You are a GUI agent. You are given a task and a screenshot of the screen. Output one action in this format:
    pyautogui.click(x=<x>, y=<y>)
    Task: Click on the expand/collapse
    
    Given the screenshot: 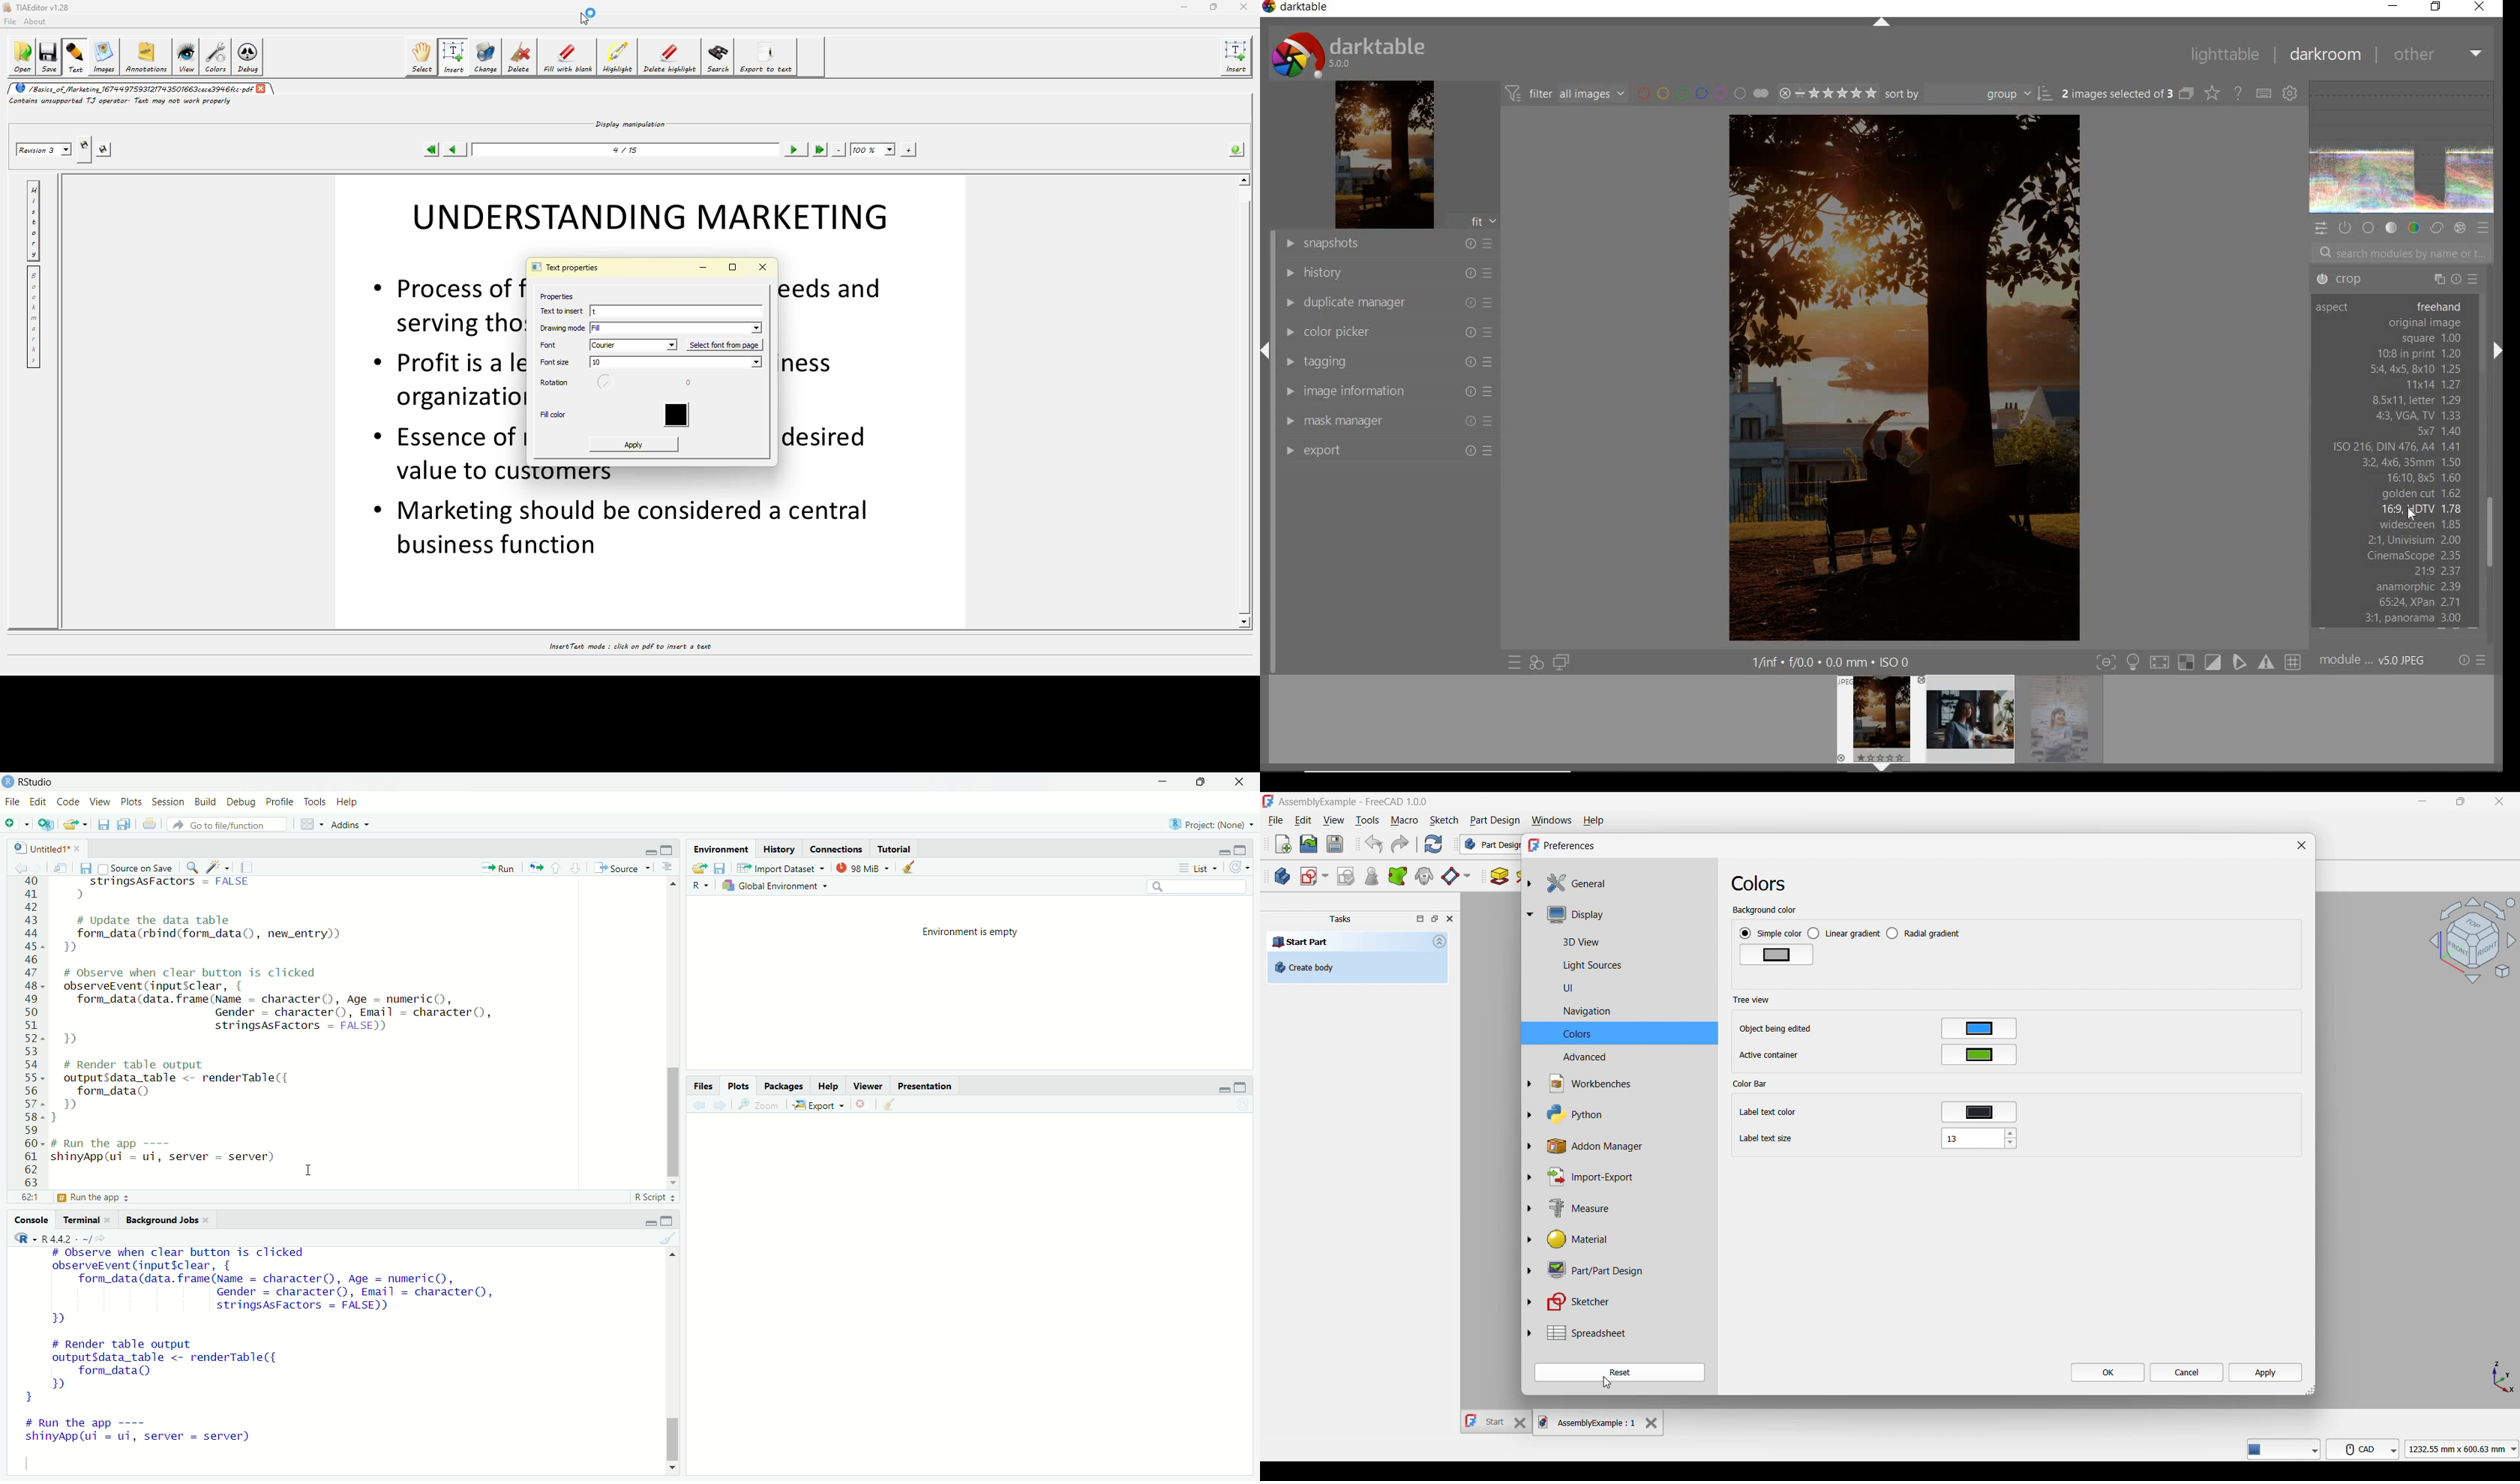 What is the action you would take?
    pyautogui.click(x=1881, y=25)
    